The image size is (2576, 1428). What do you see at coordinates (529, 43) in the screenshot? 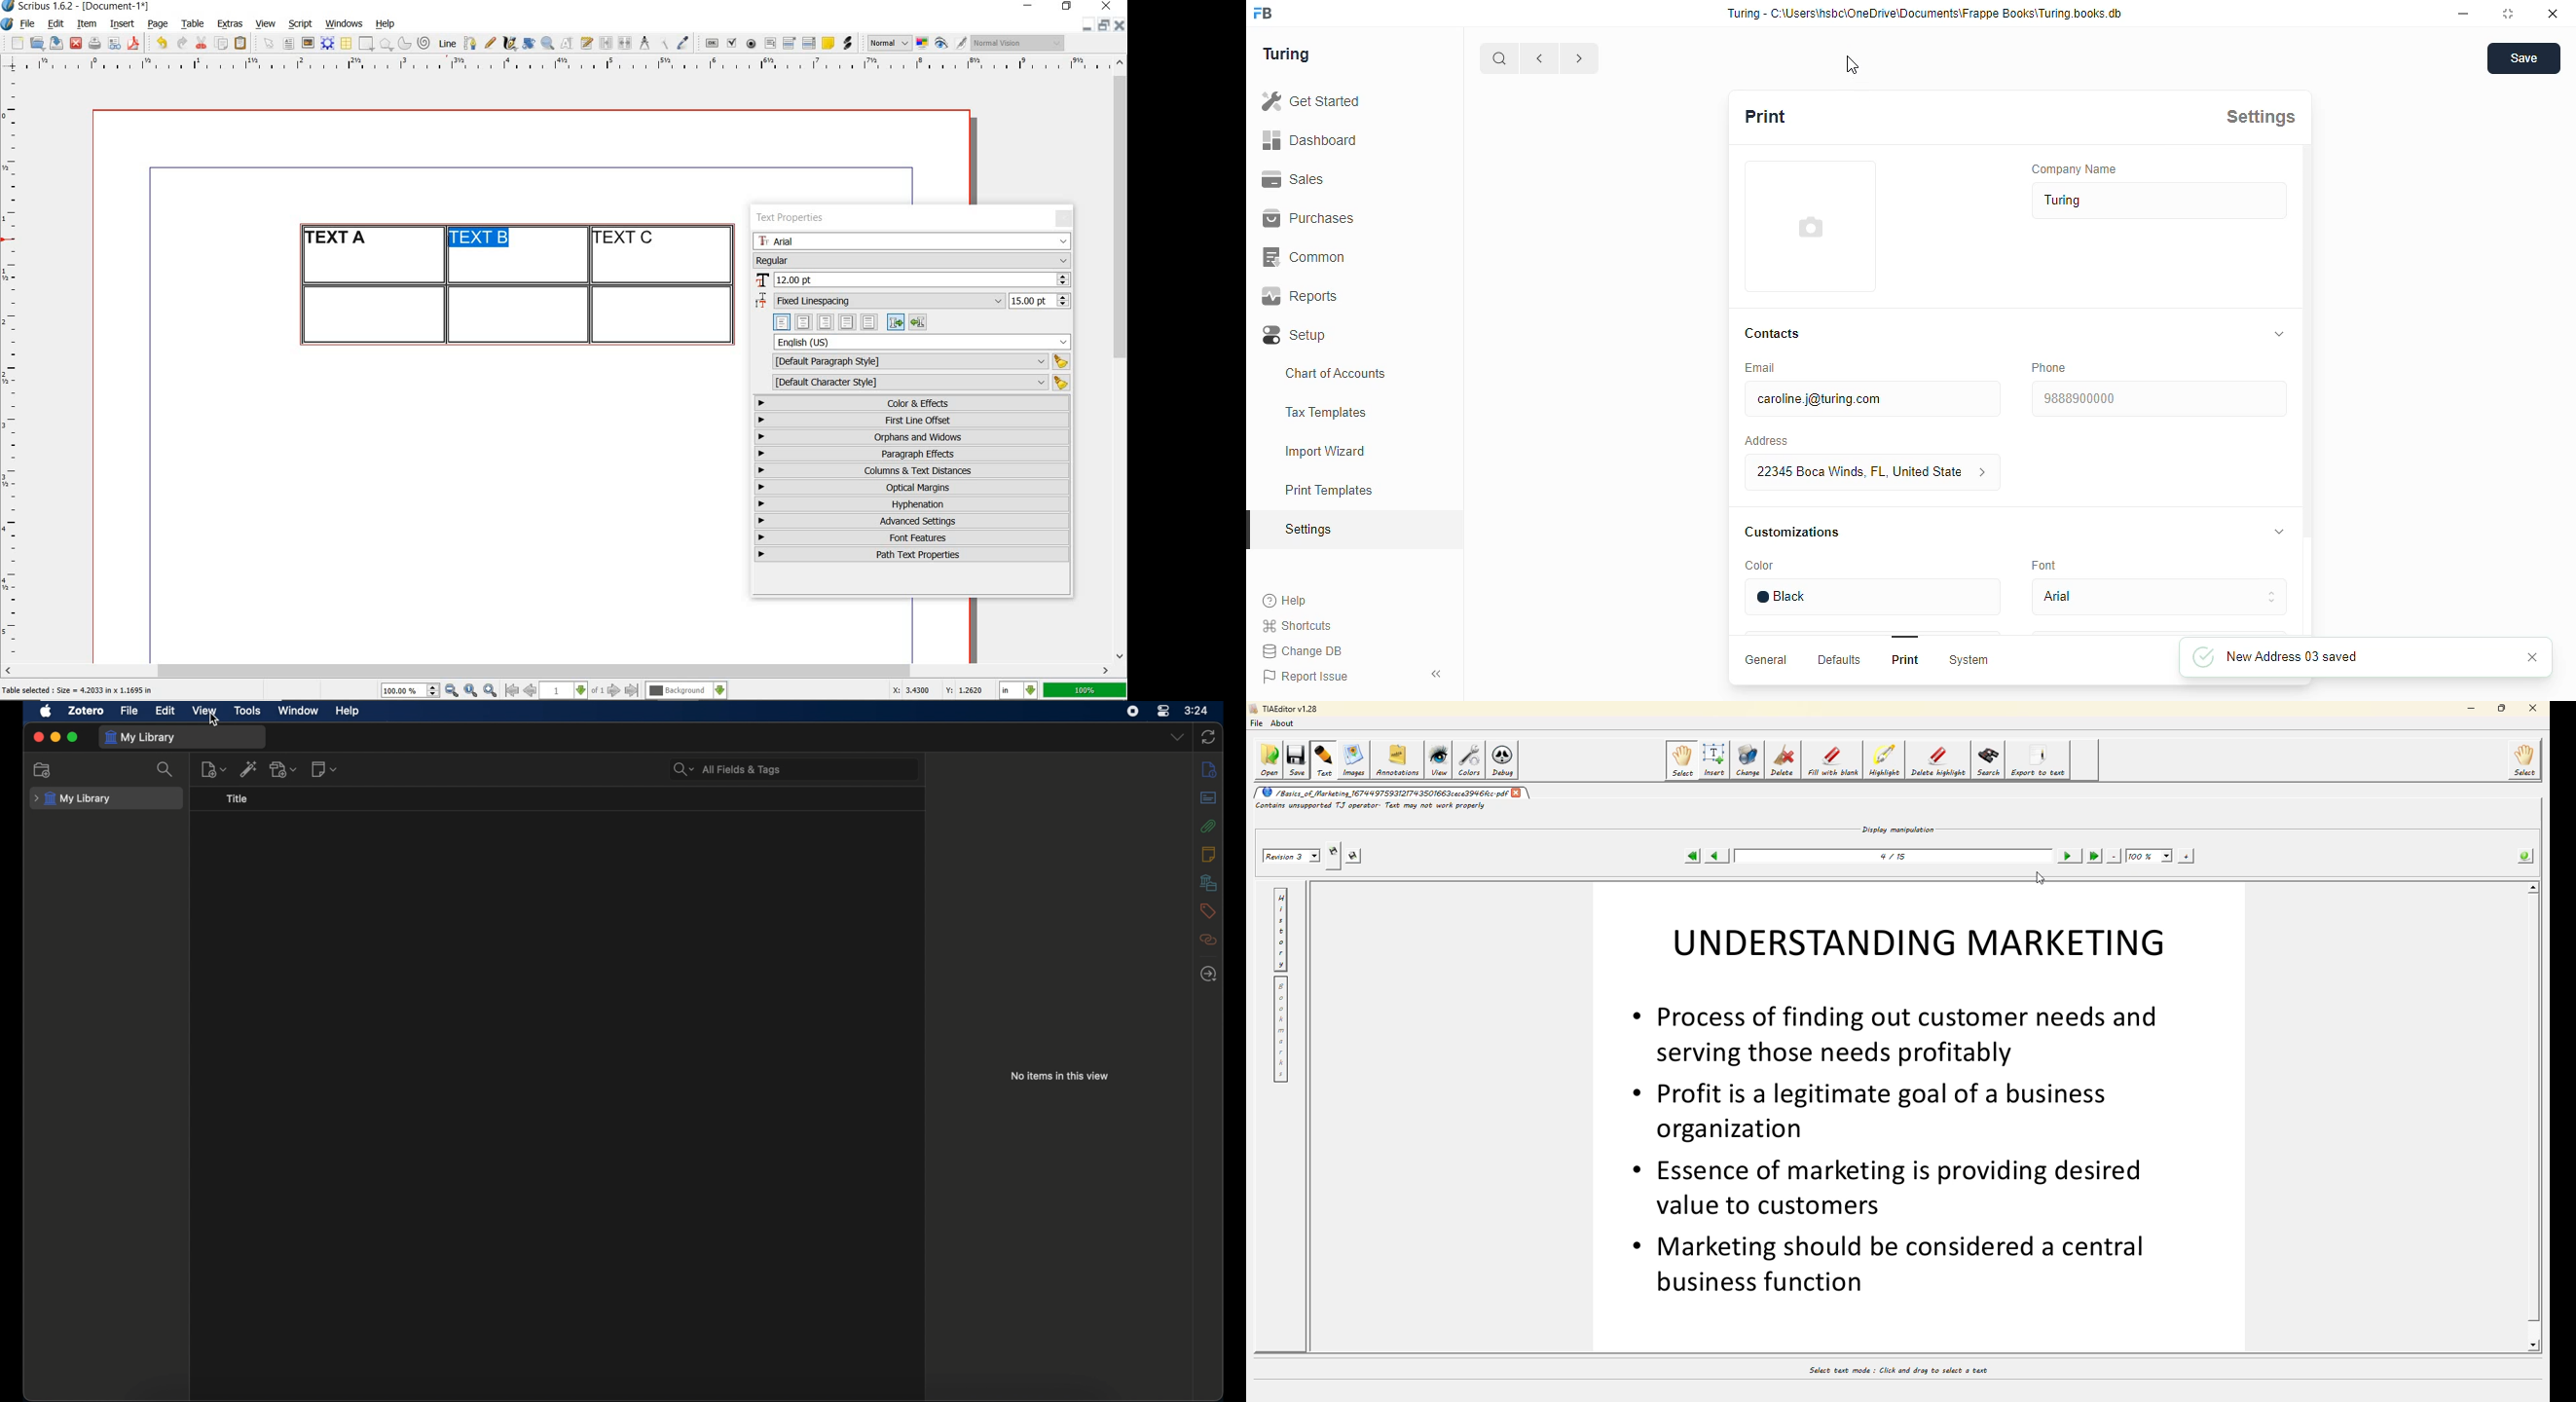
I see `rotate item` at bounding box center [529, 43].